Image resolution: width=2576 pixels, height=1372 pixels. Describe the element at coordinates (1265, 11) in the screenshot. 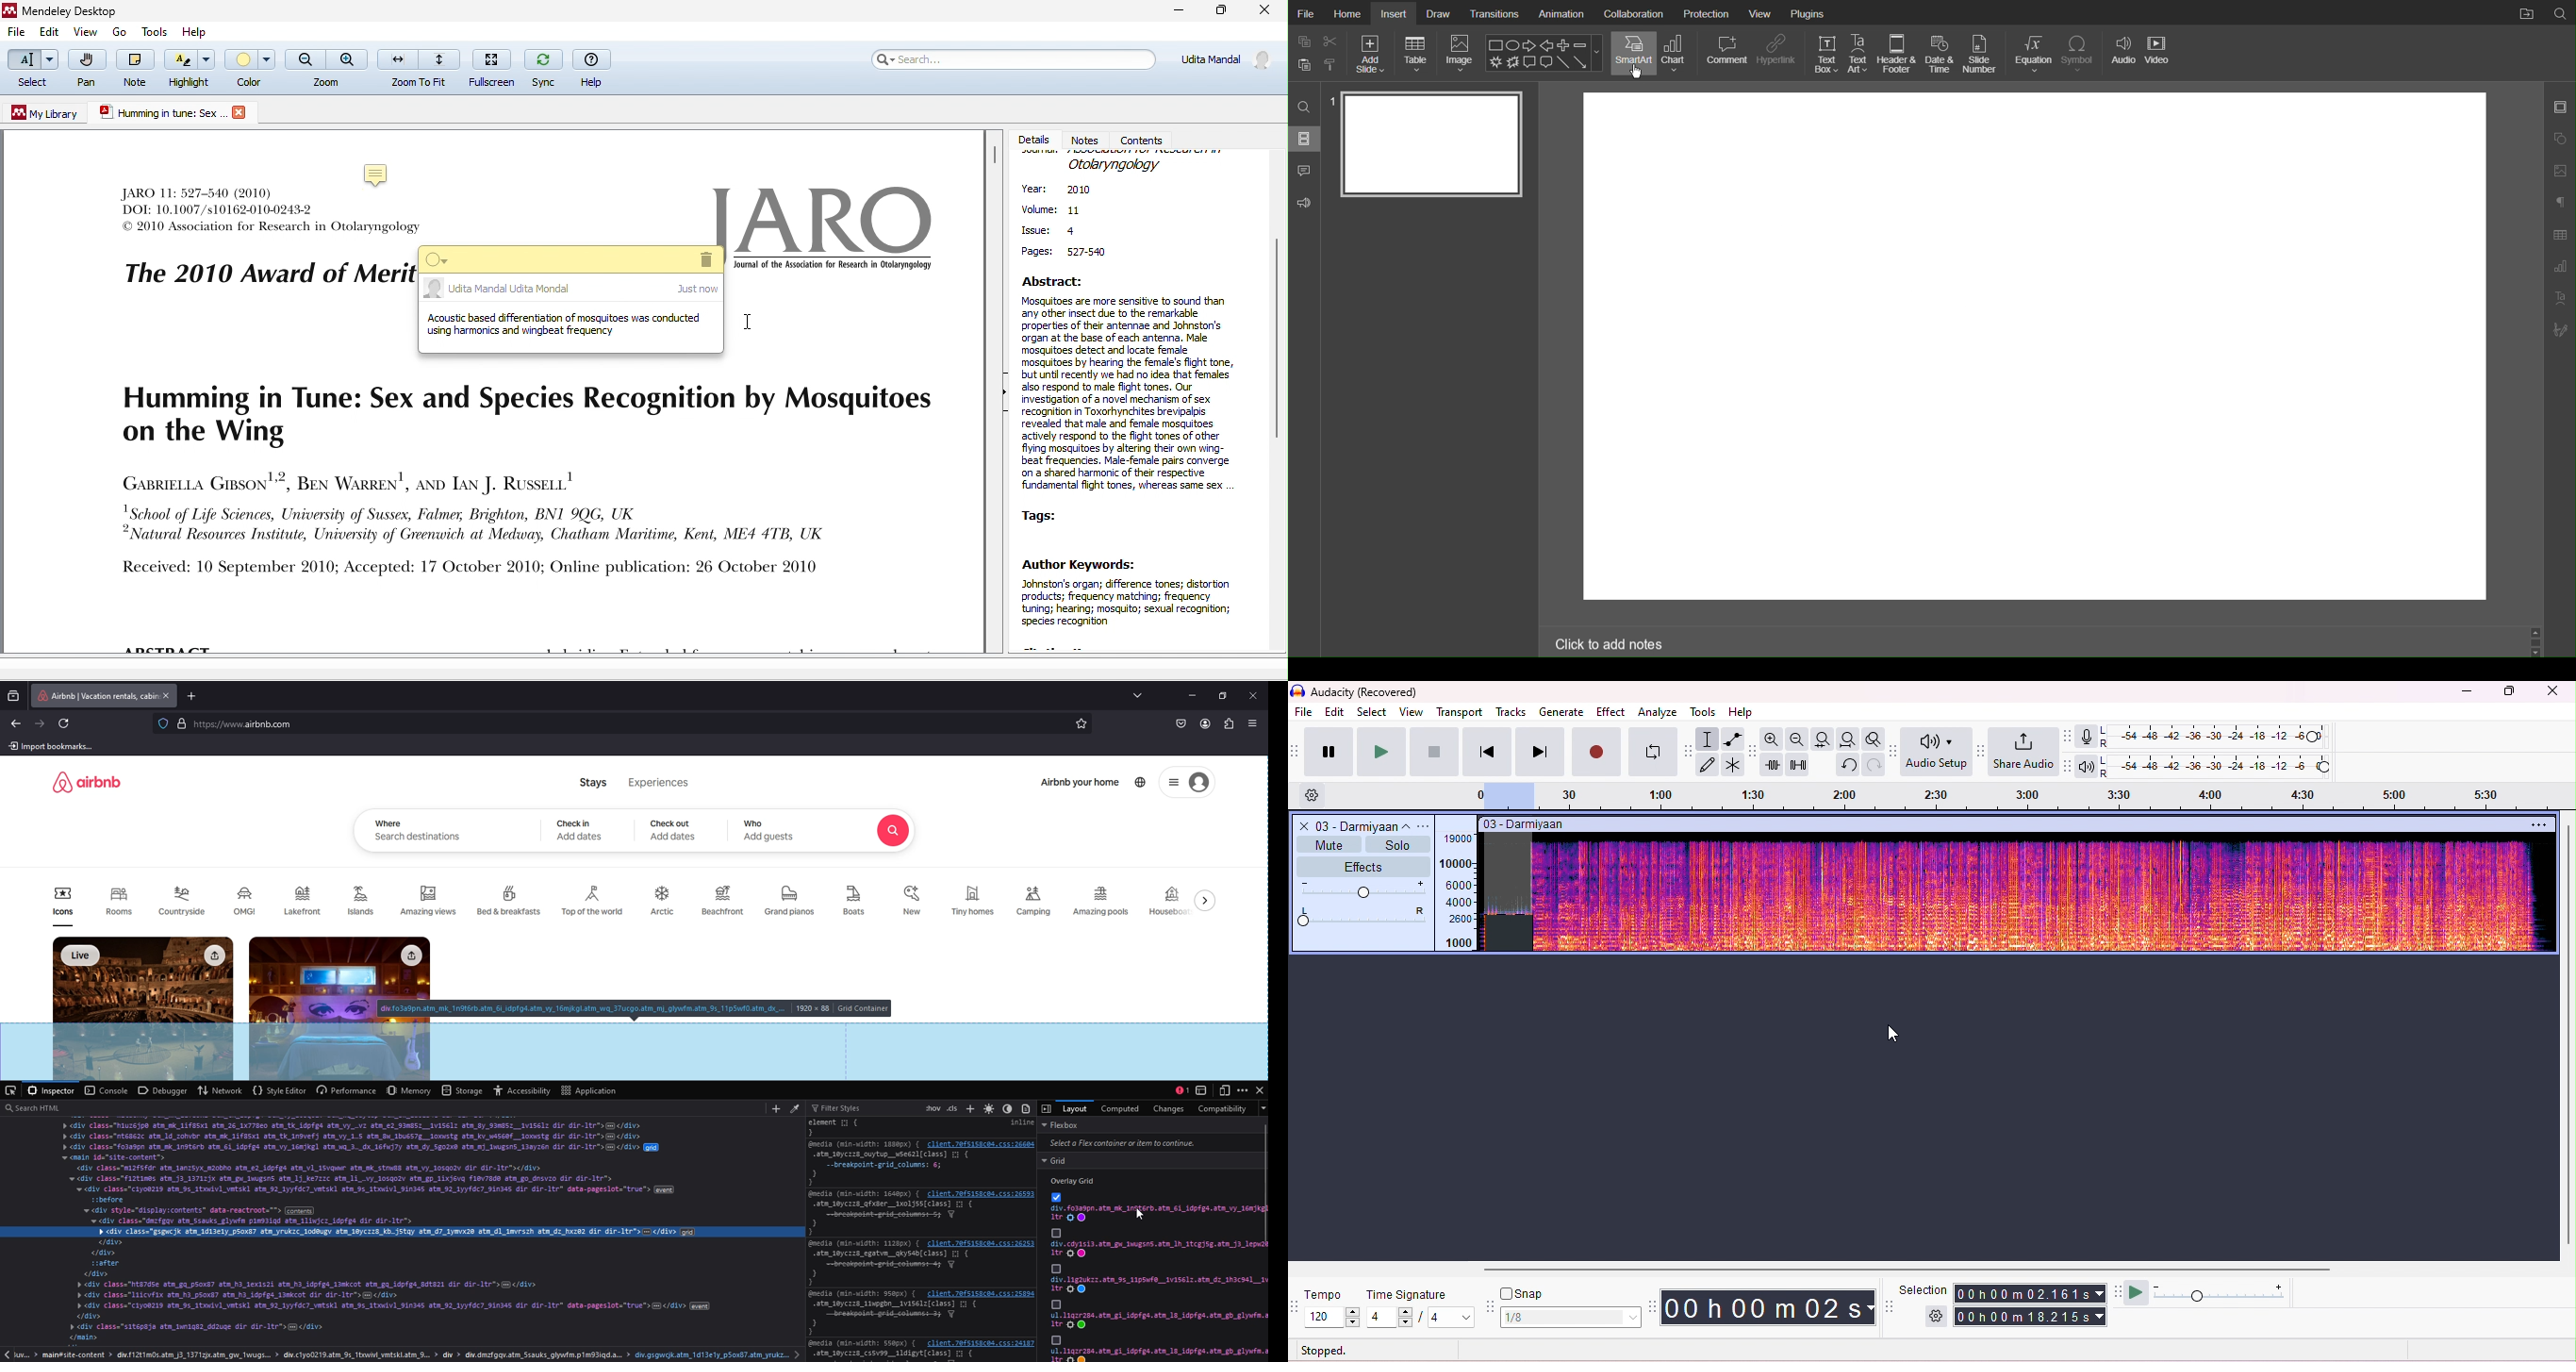

I see `close` at that location.